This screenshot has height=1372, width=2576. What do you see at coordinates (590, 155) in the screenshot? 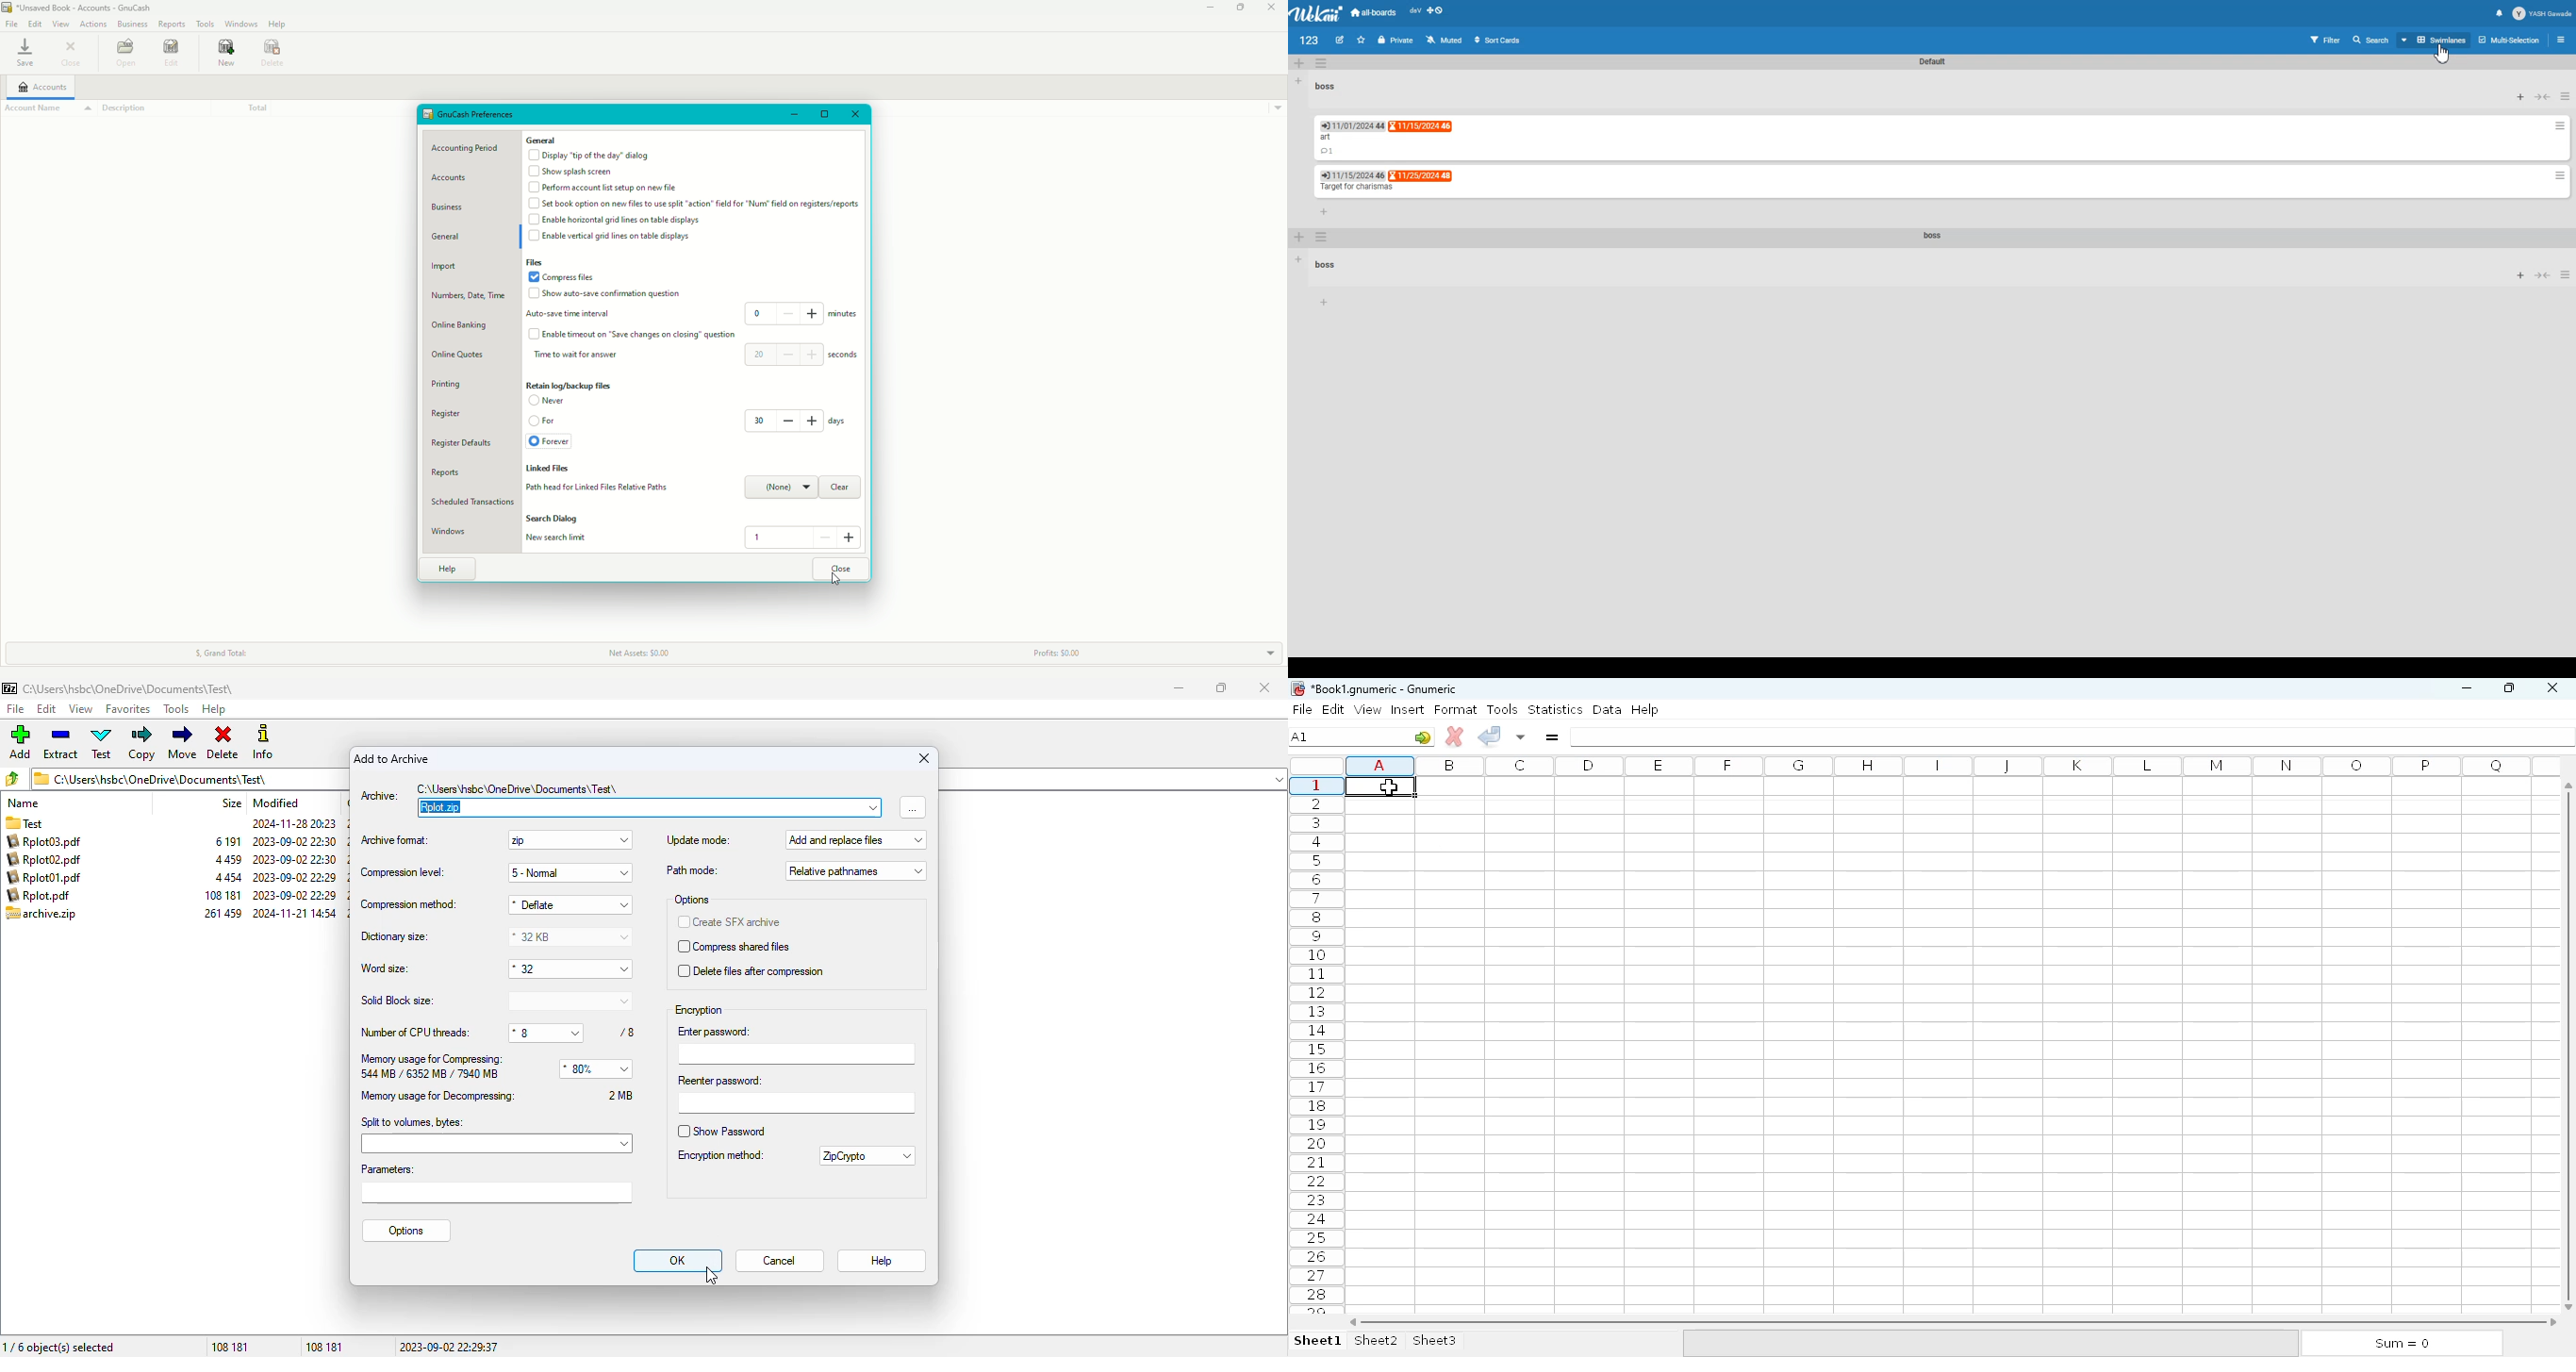
I see `Display 'tip of the day'` at bounding box center [590, 155].